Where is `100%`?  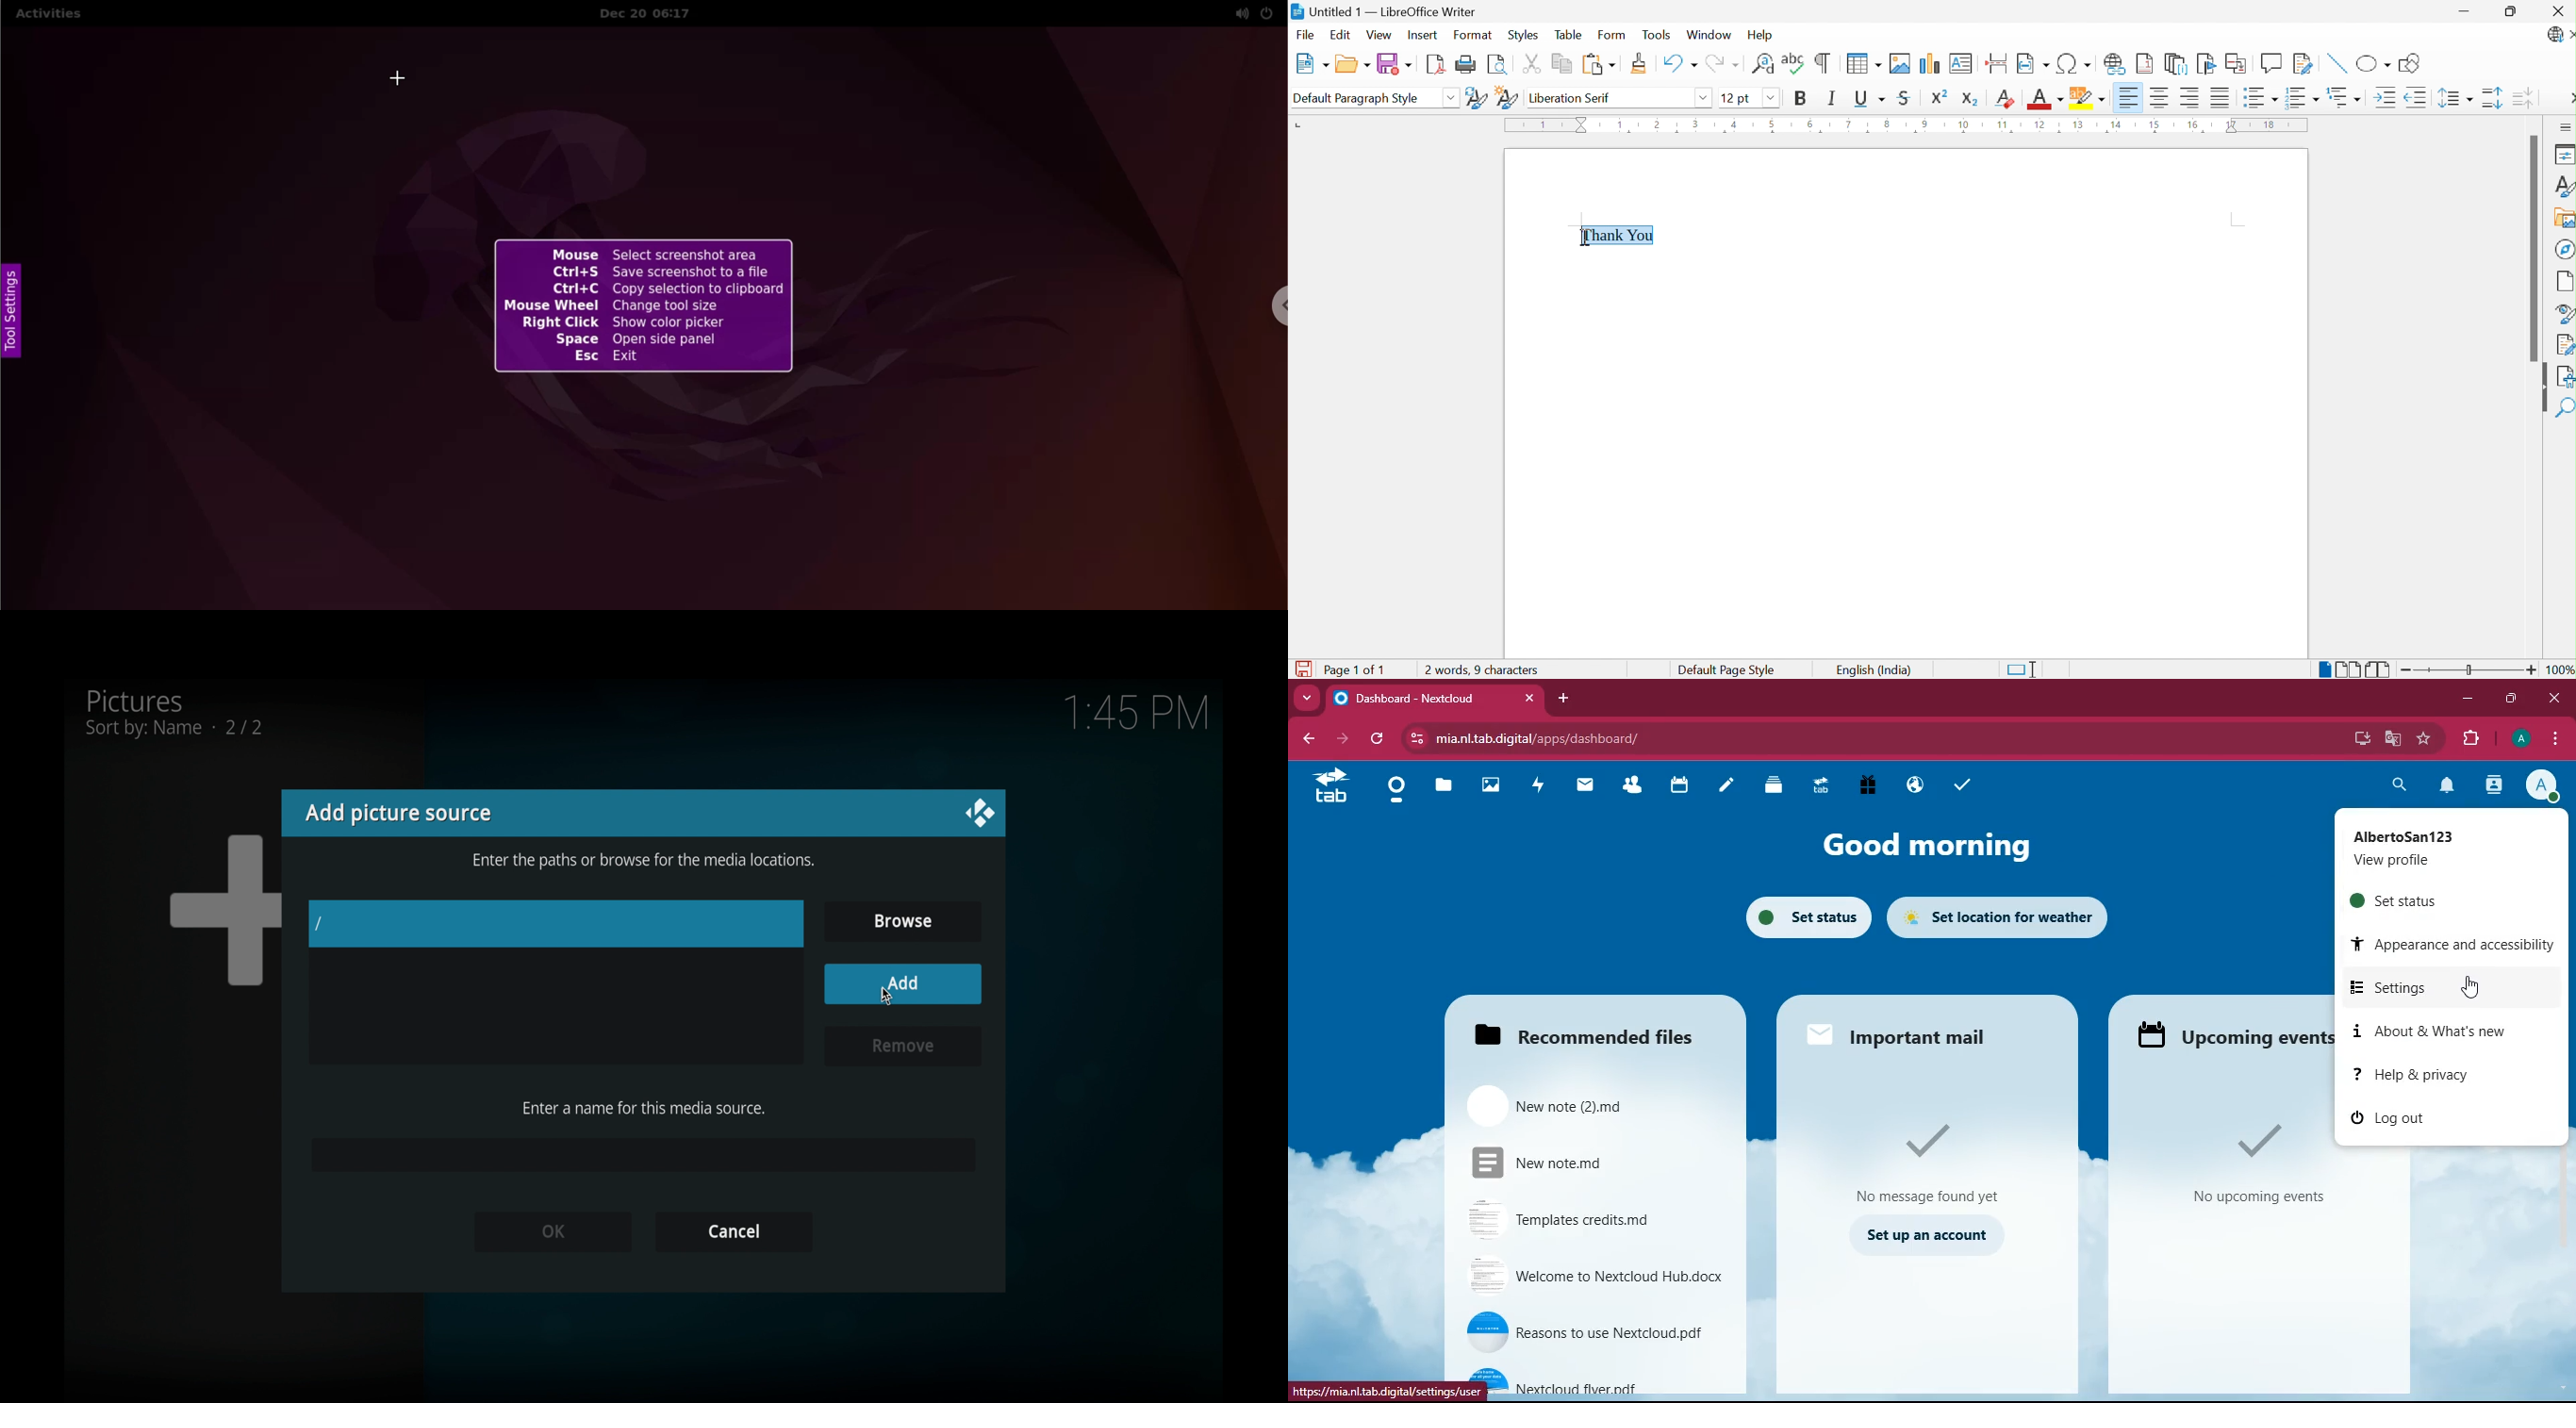
100% is located at coordinates (2560, 670).